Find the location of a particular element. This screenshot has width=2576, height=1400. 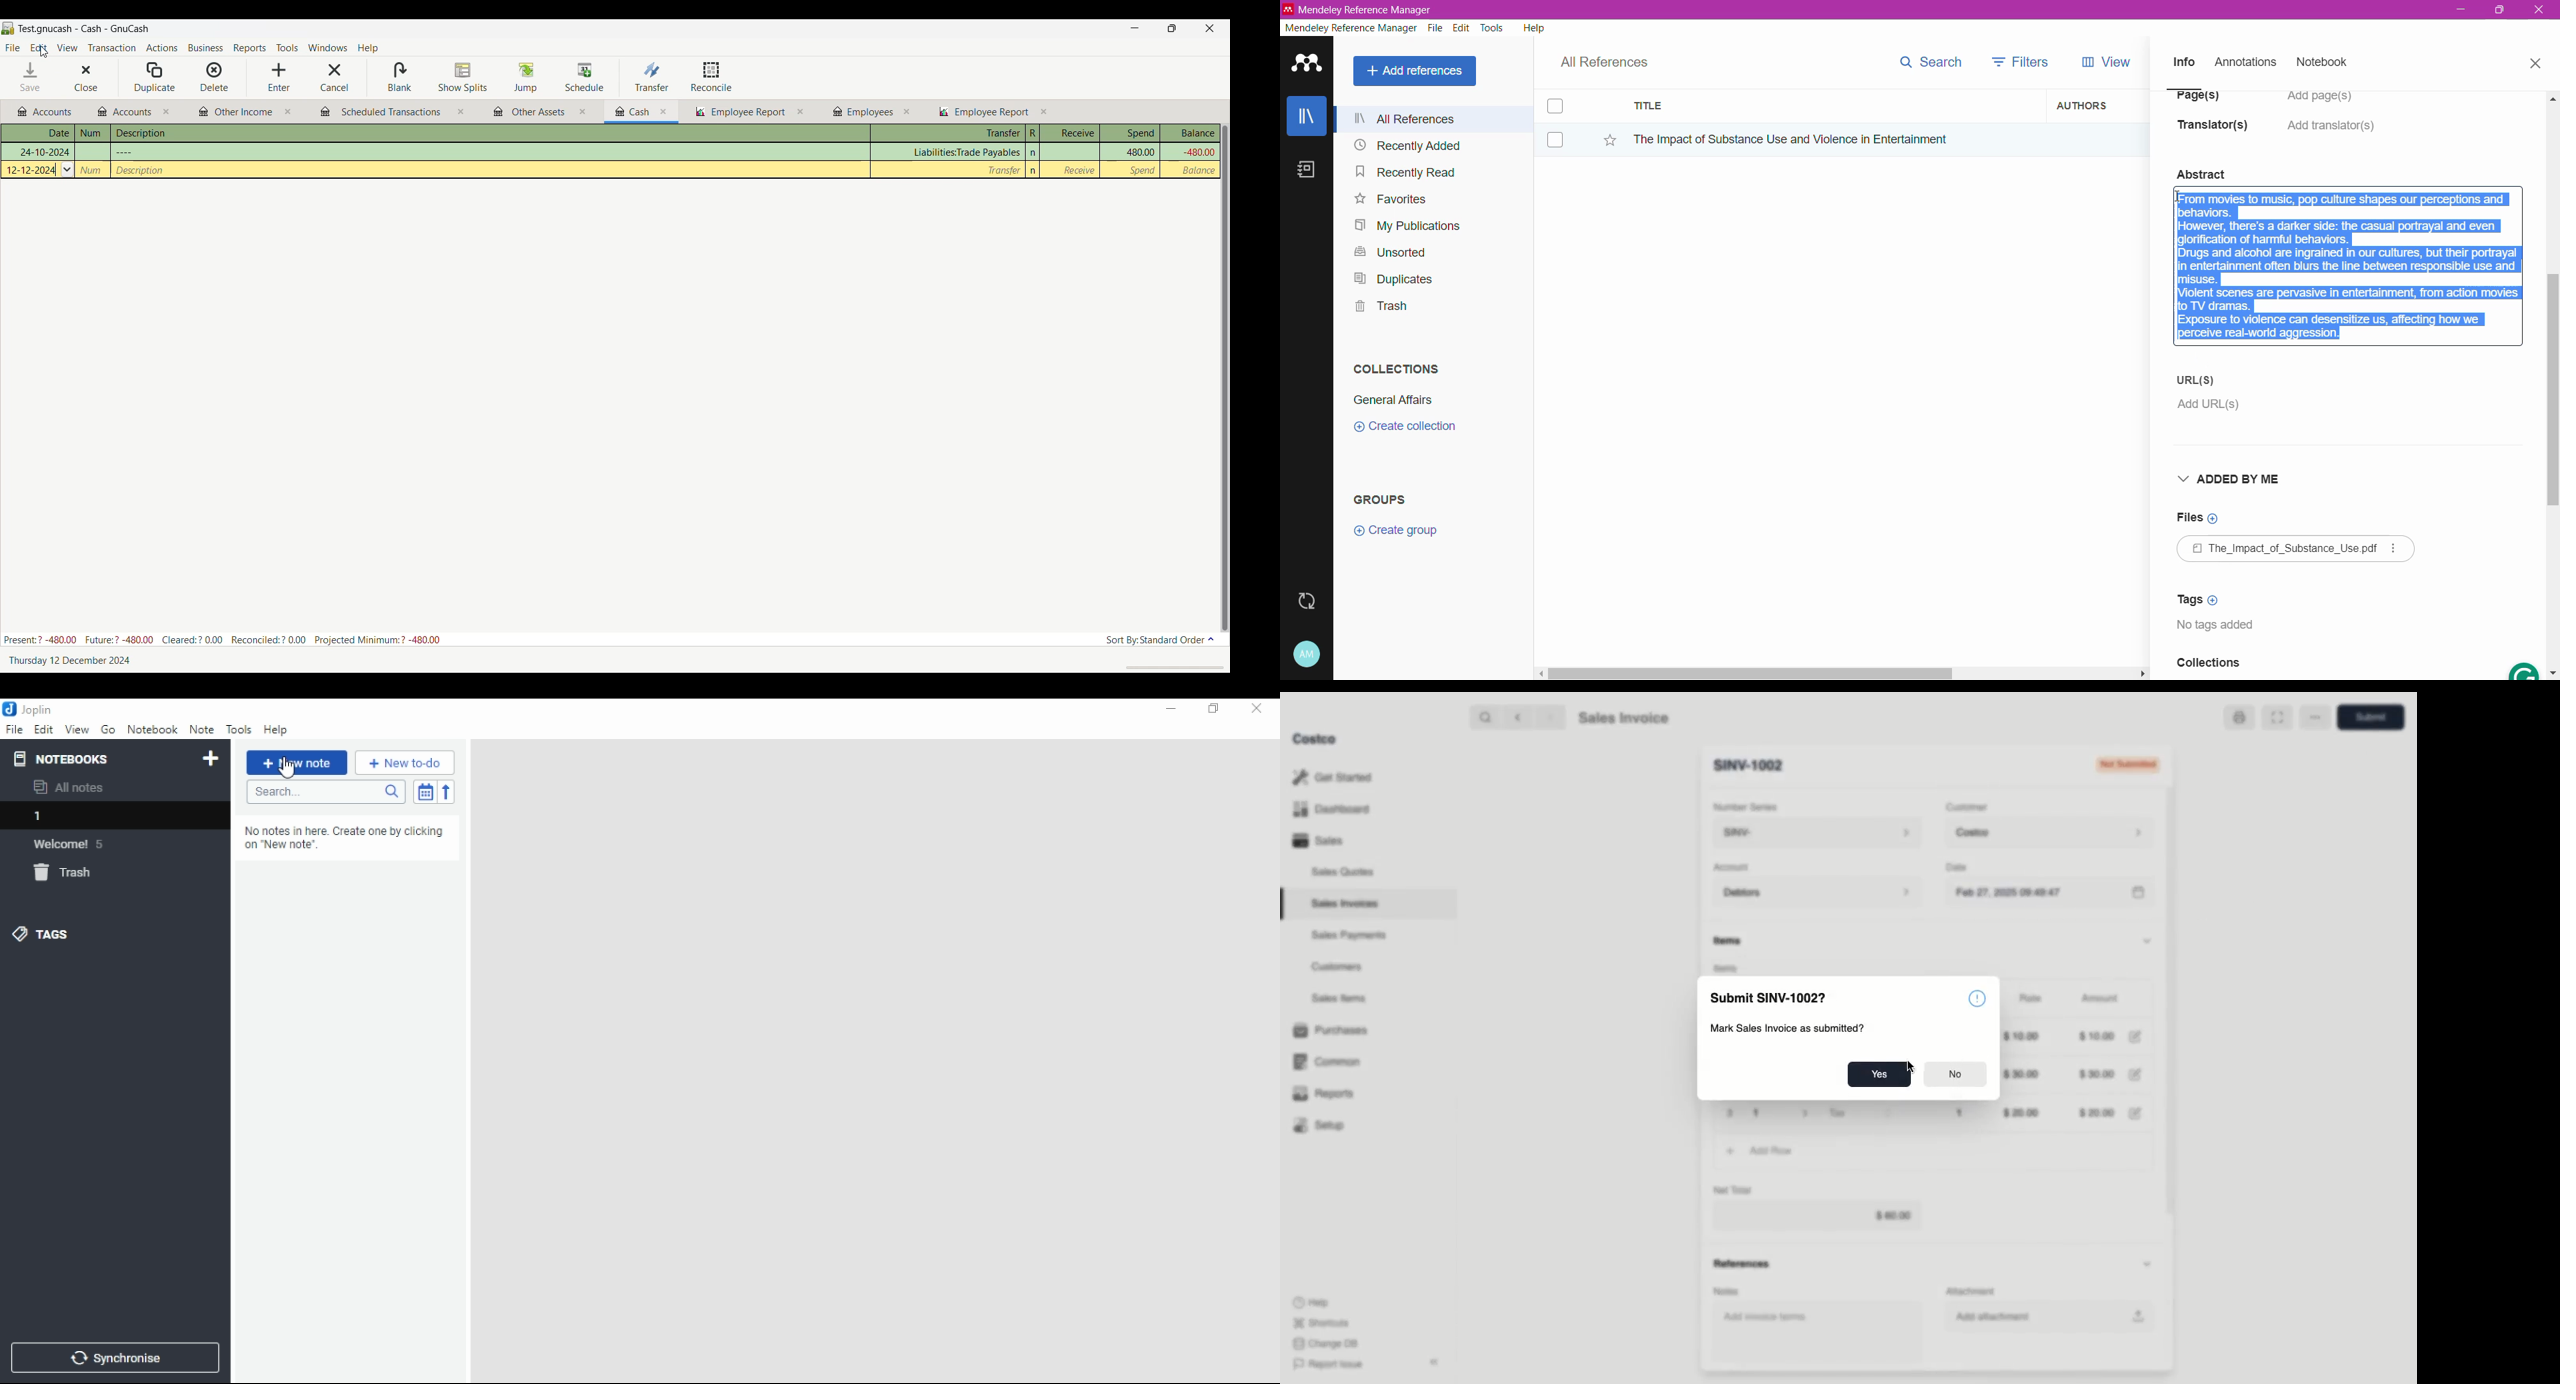

Click to Add to Favorites is located at coordinates (1603, 137).